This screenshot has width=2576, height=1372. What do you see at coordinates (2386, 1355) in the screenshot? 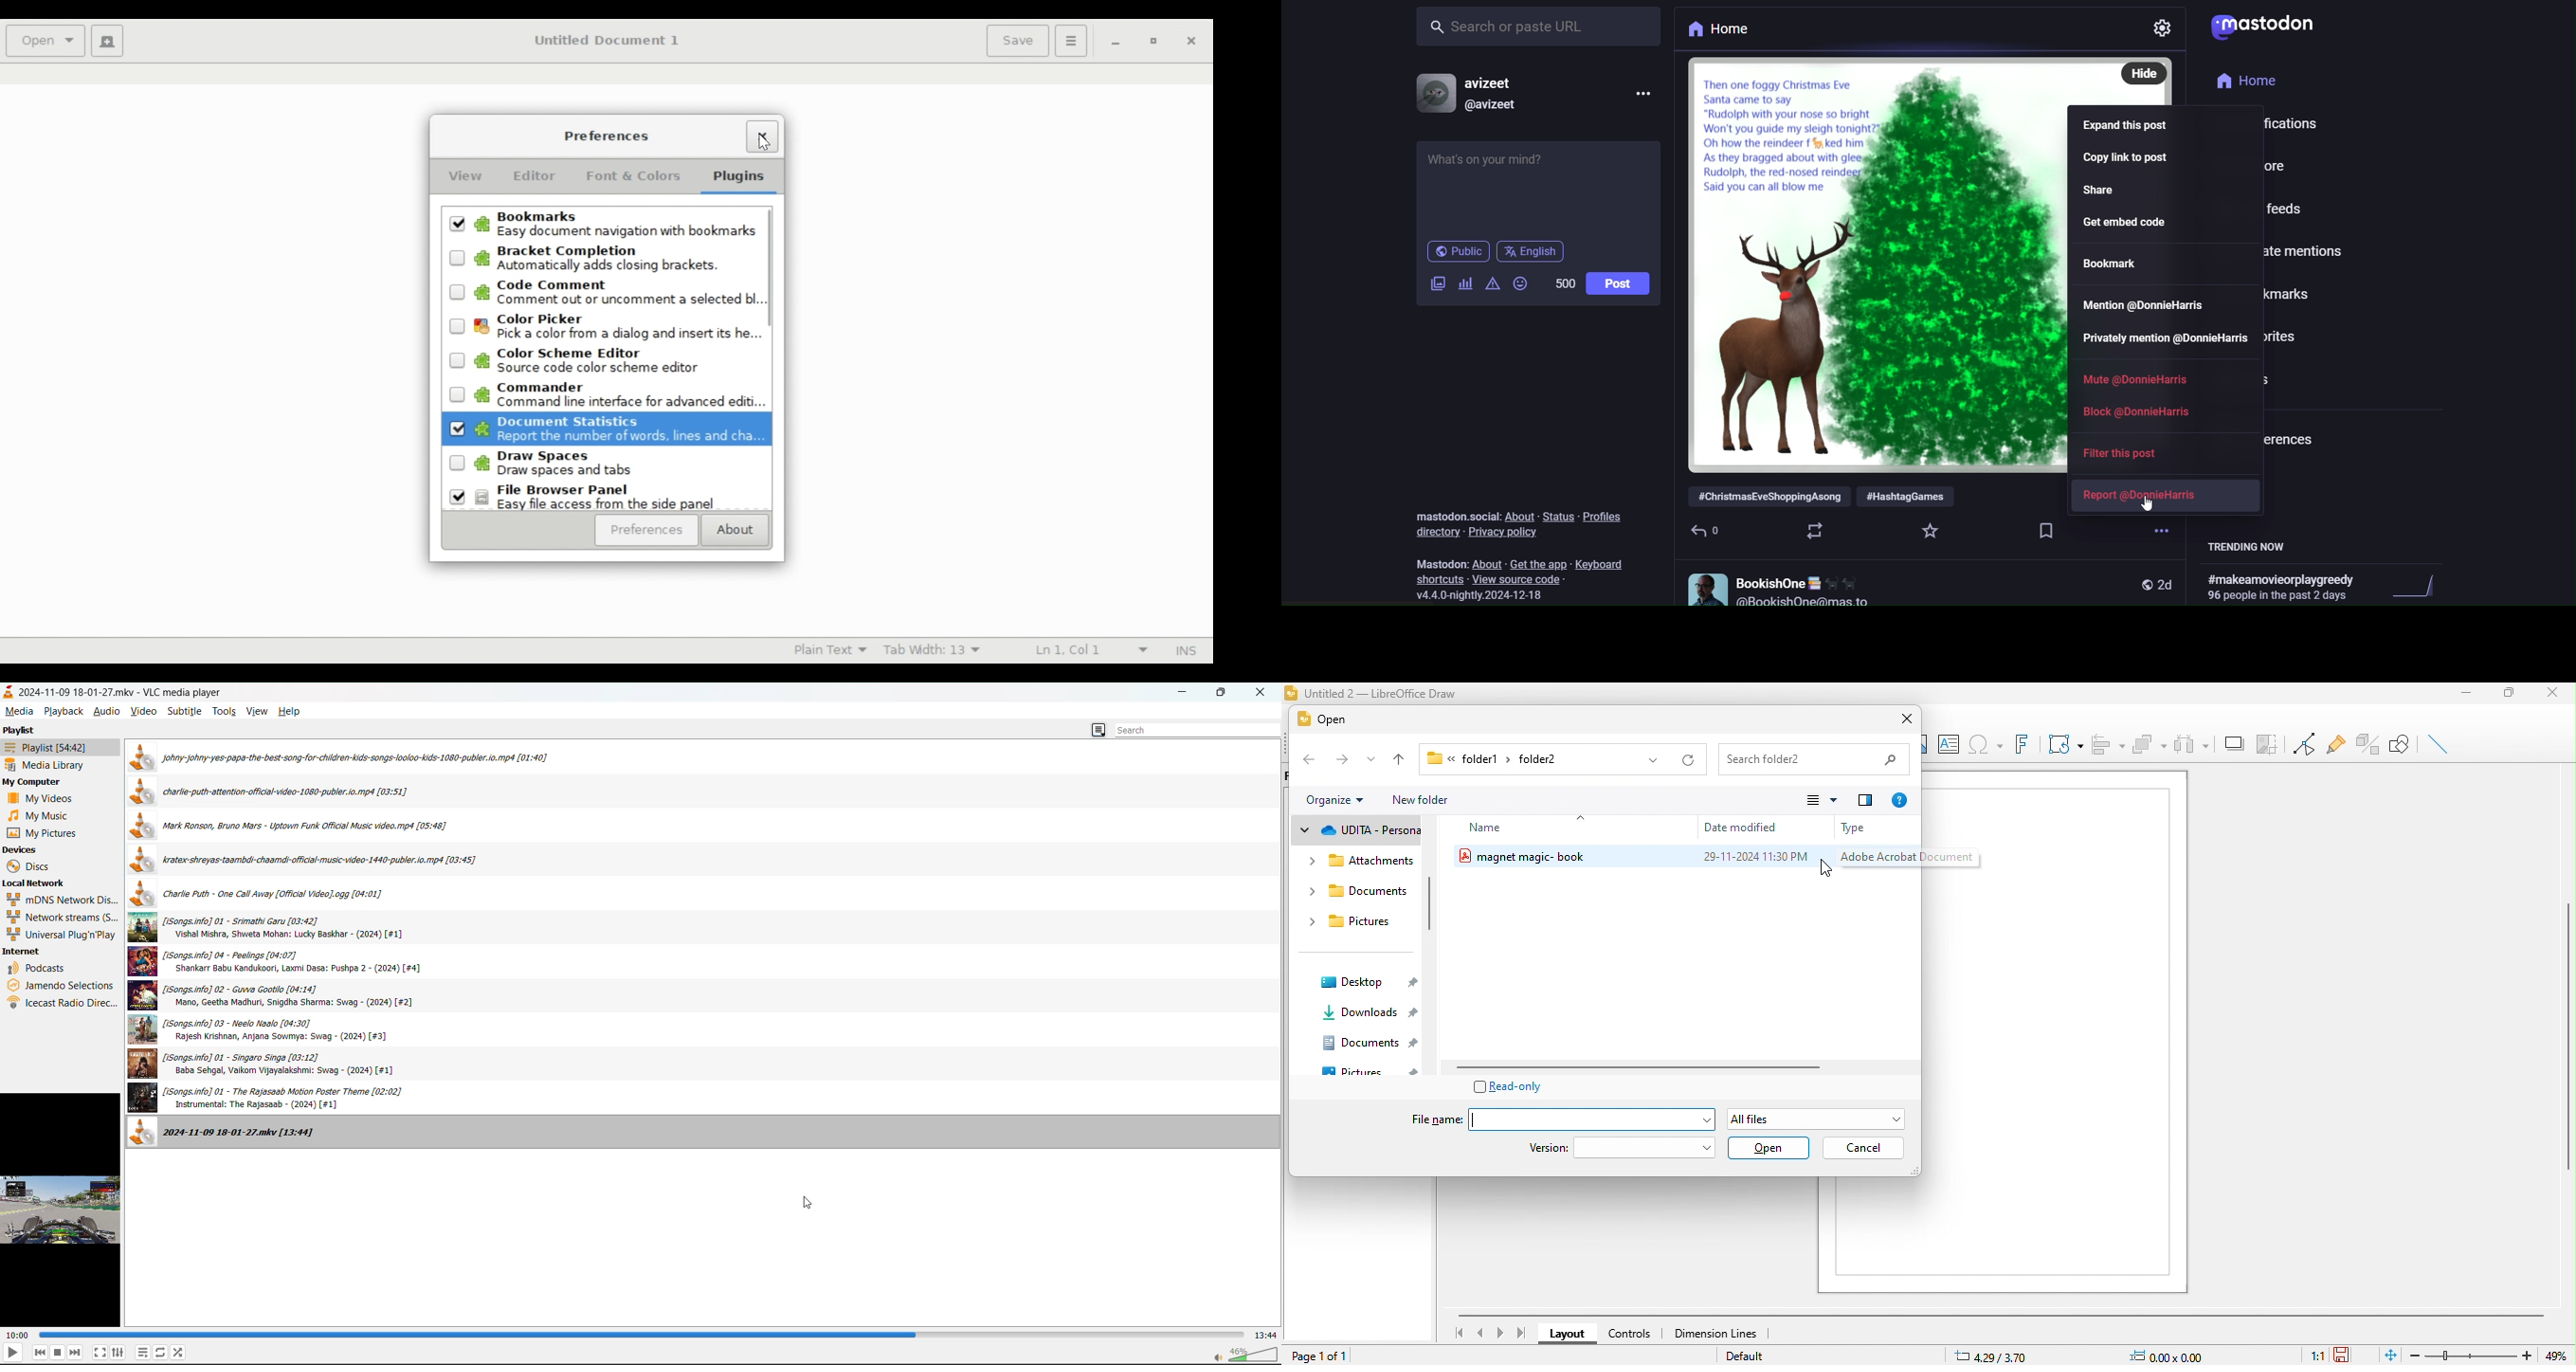
I see `fit to the current window` at bounding box center [2386, 1355].